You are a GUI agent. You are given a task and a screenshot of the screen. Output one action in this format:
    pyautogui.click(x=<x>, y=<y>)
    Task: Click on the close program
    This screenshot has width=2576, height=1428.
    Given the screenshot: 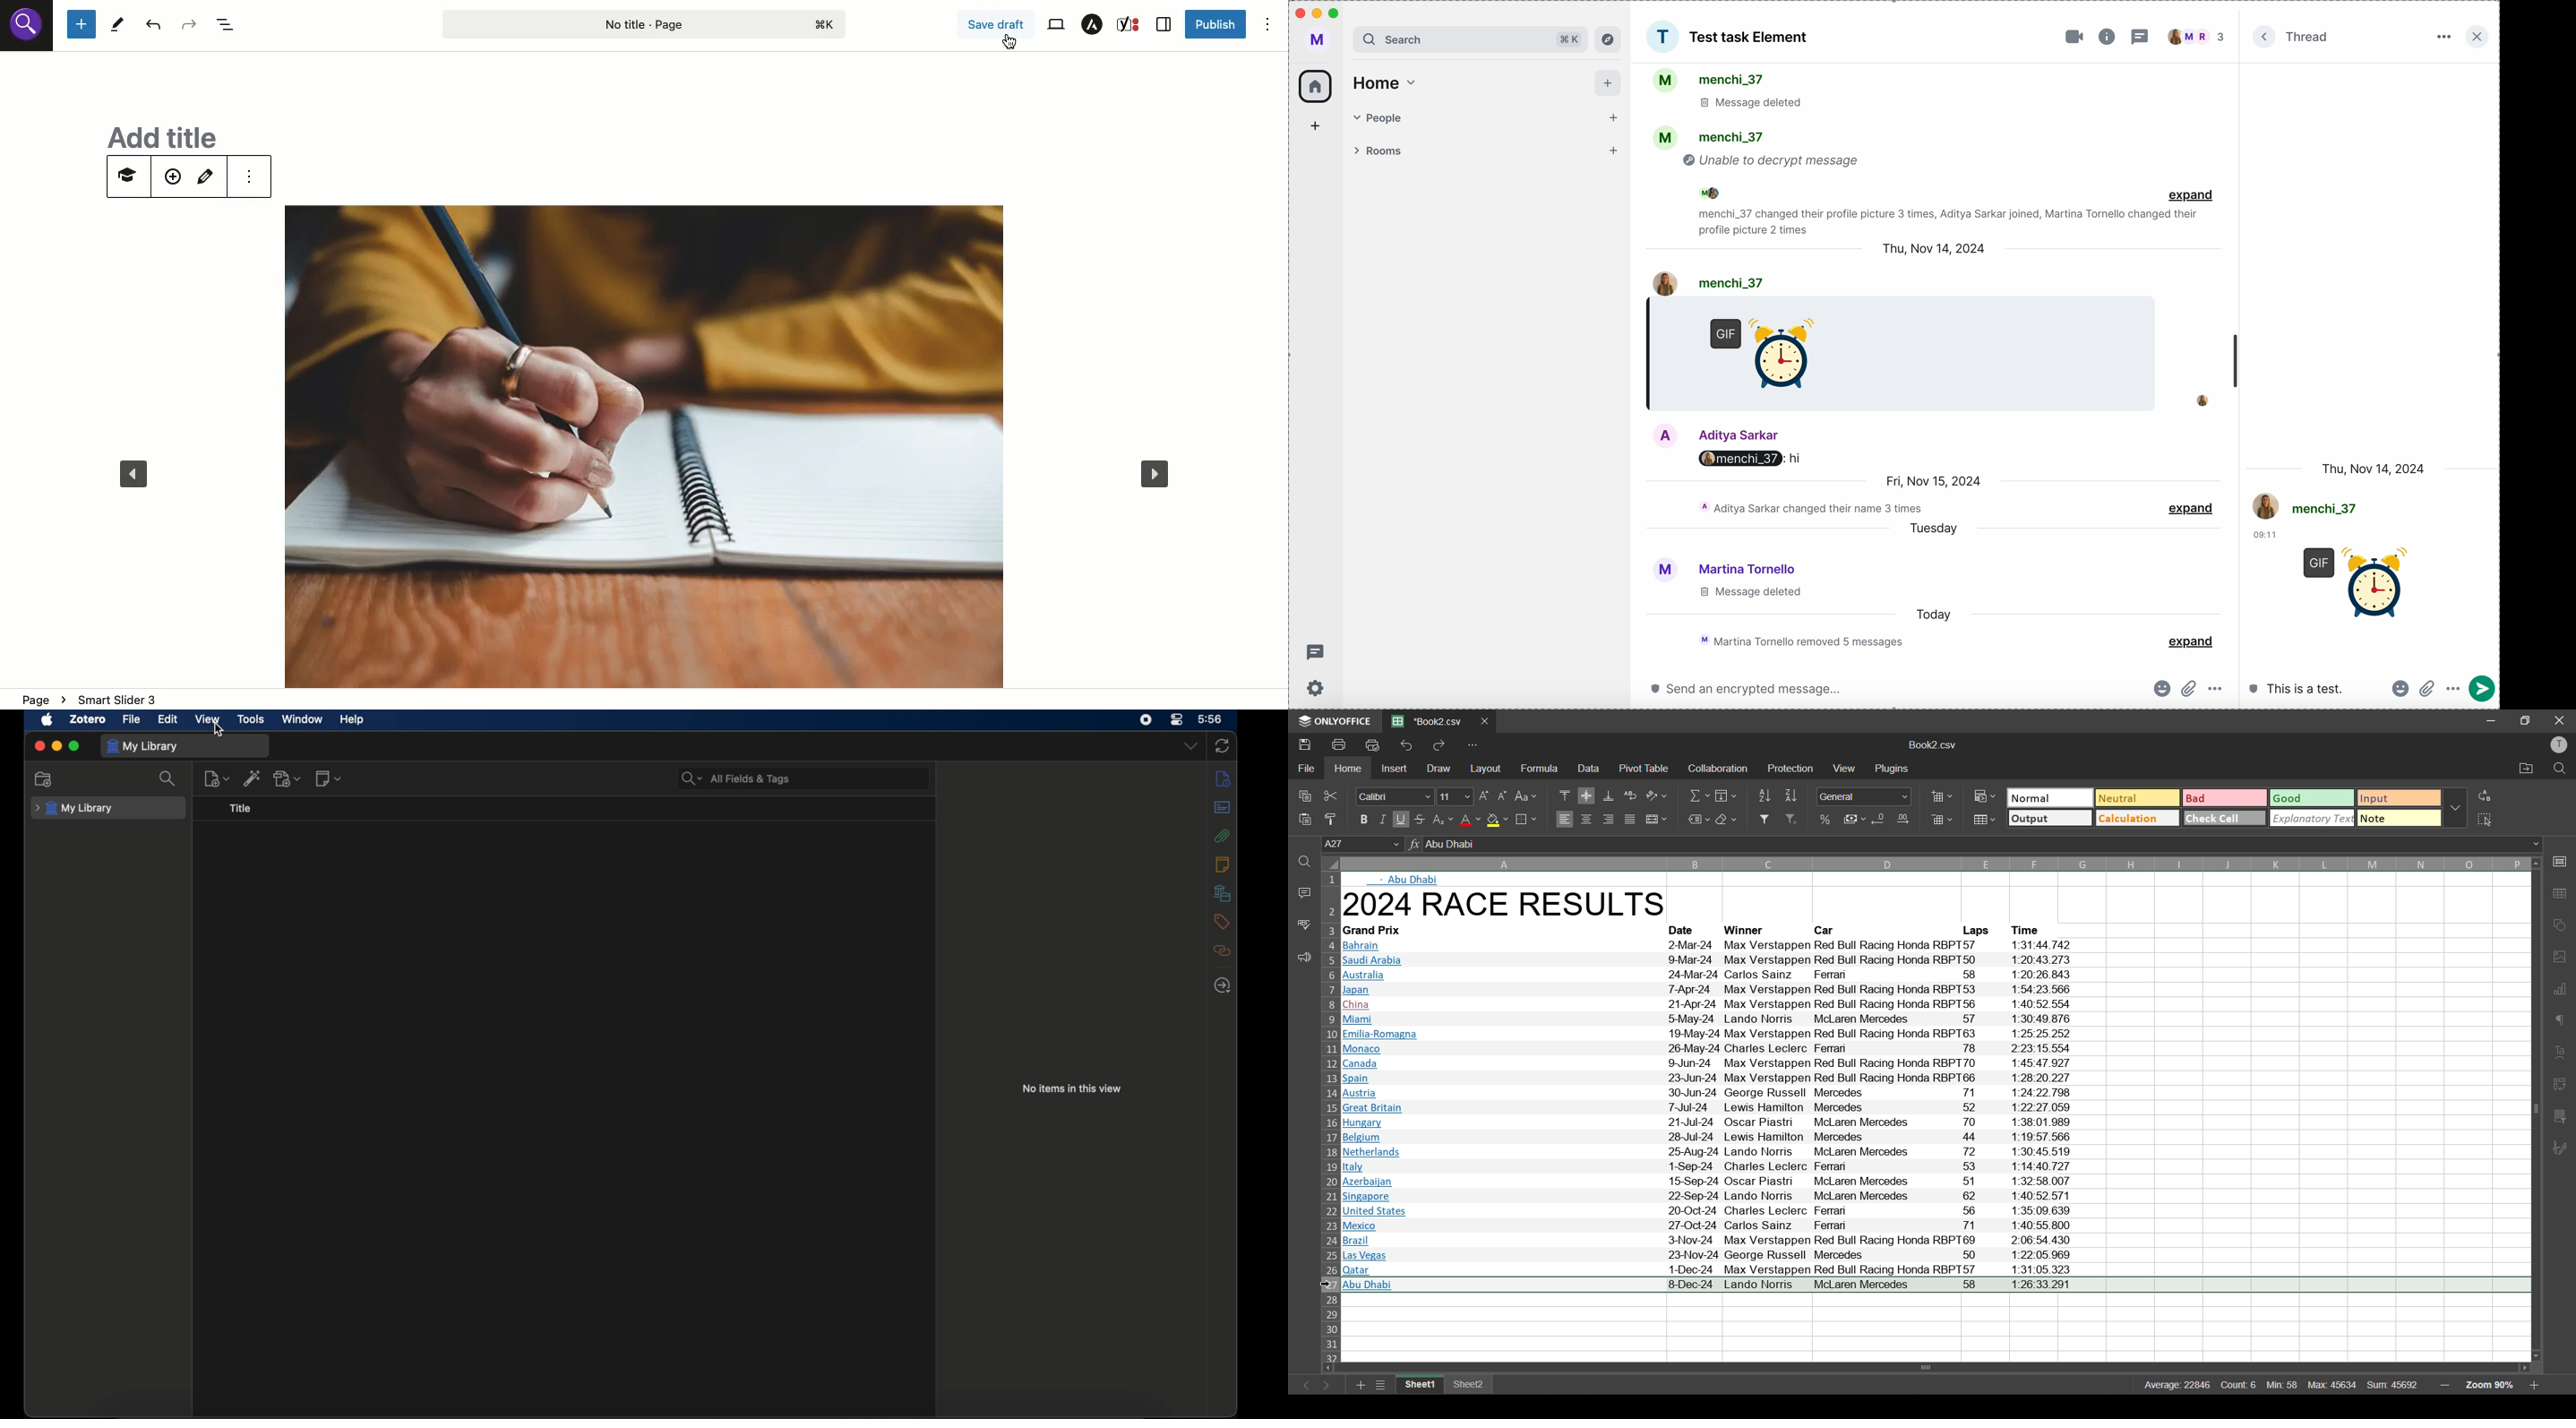 What is the action you would take?
    pyautogui.click(x=1299, y=13)
    